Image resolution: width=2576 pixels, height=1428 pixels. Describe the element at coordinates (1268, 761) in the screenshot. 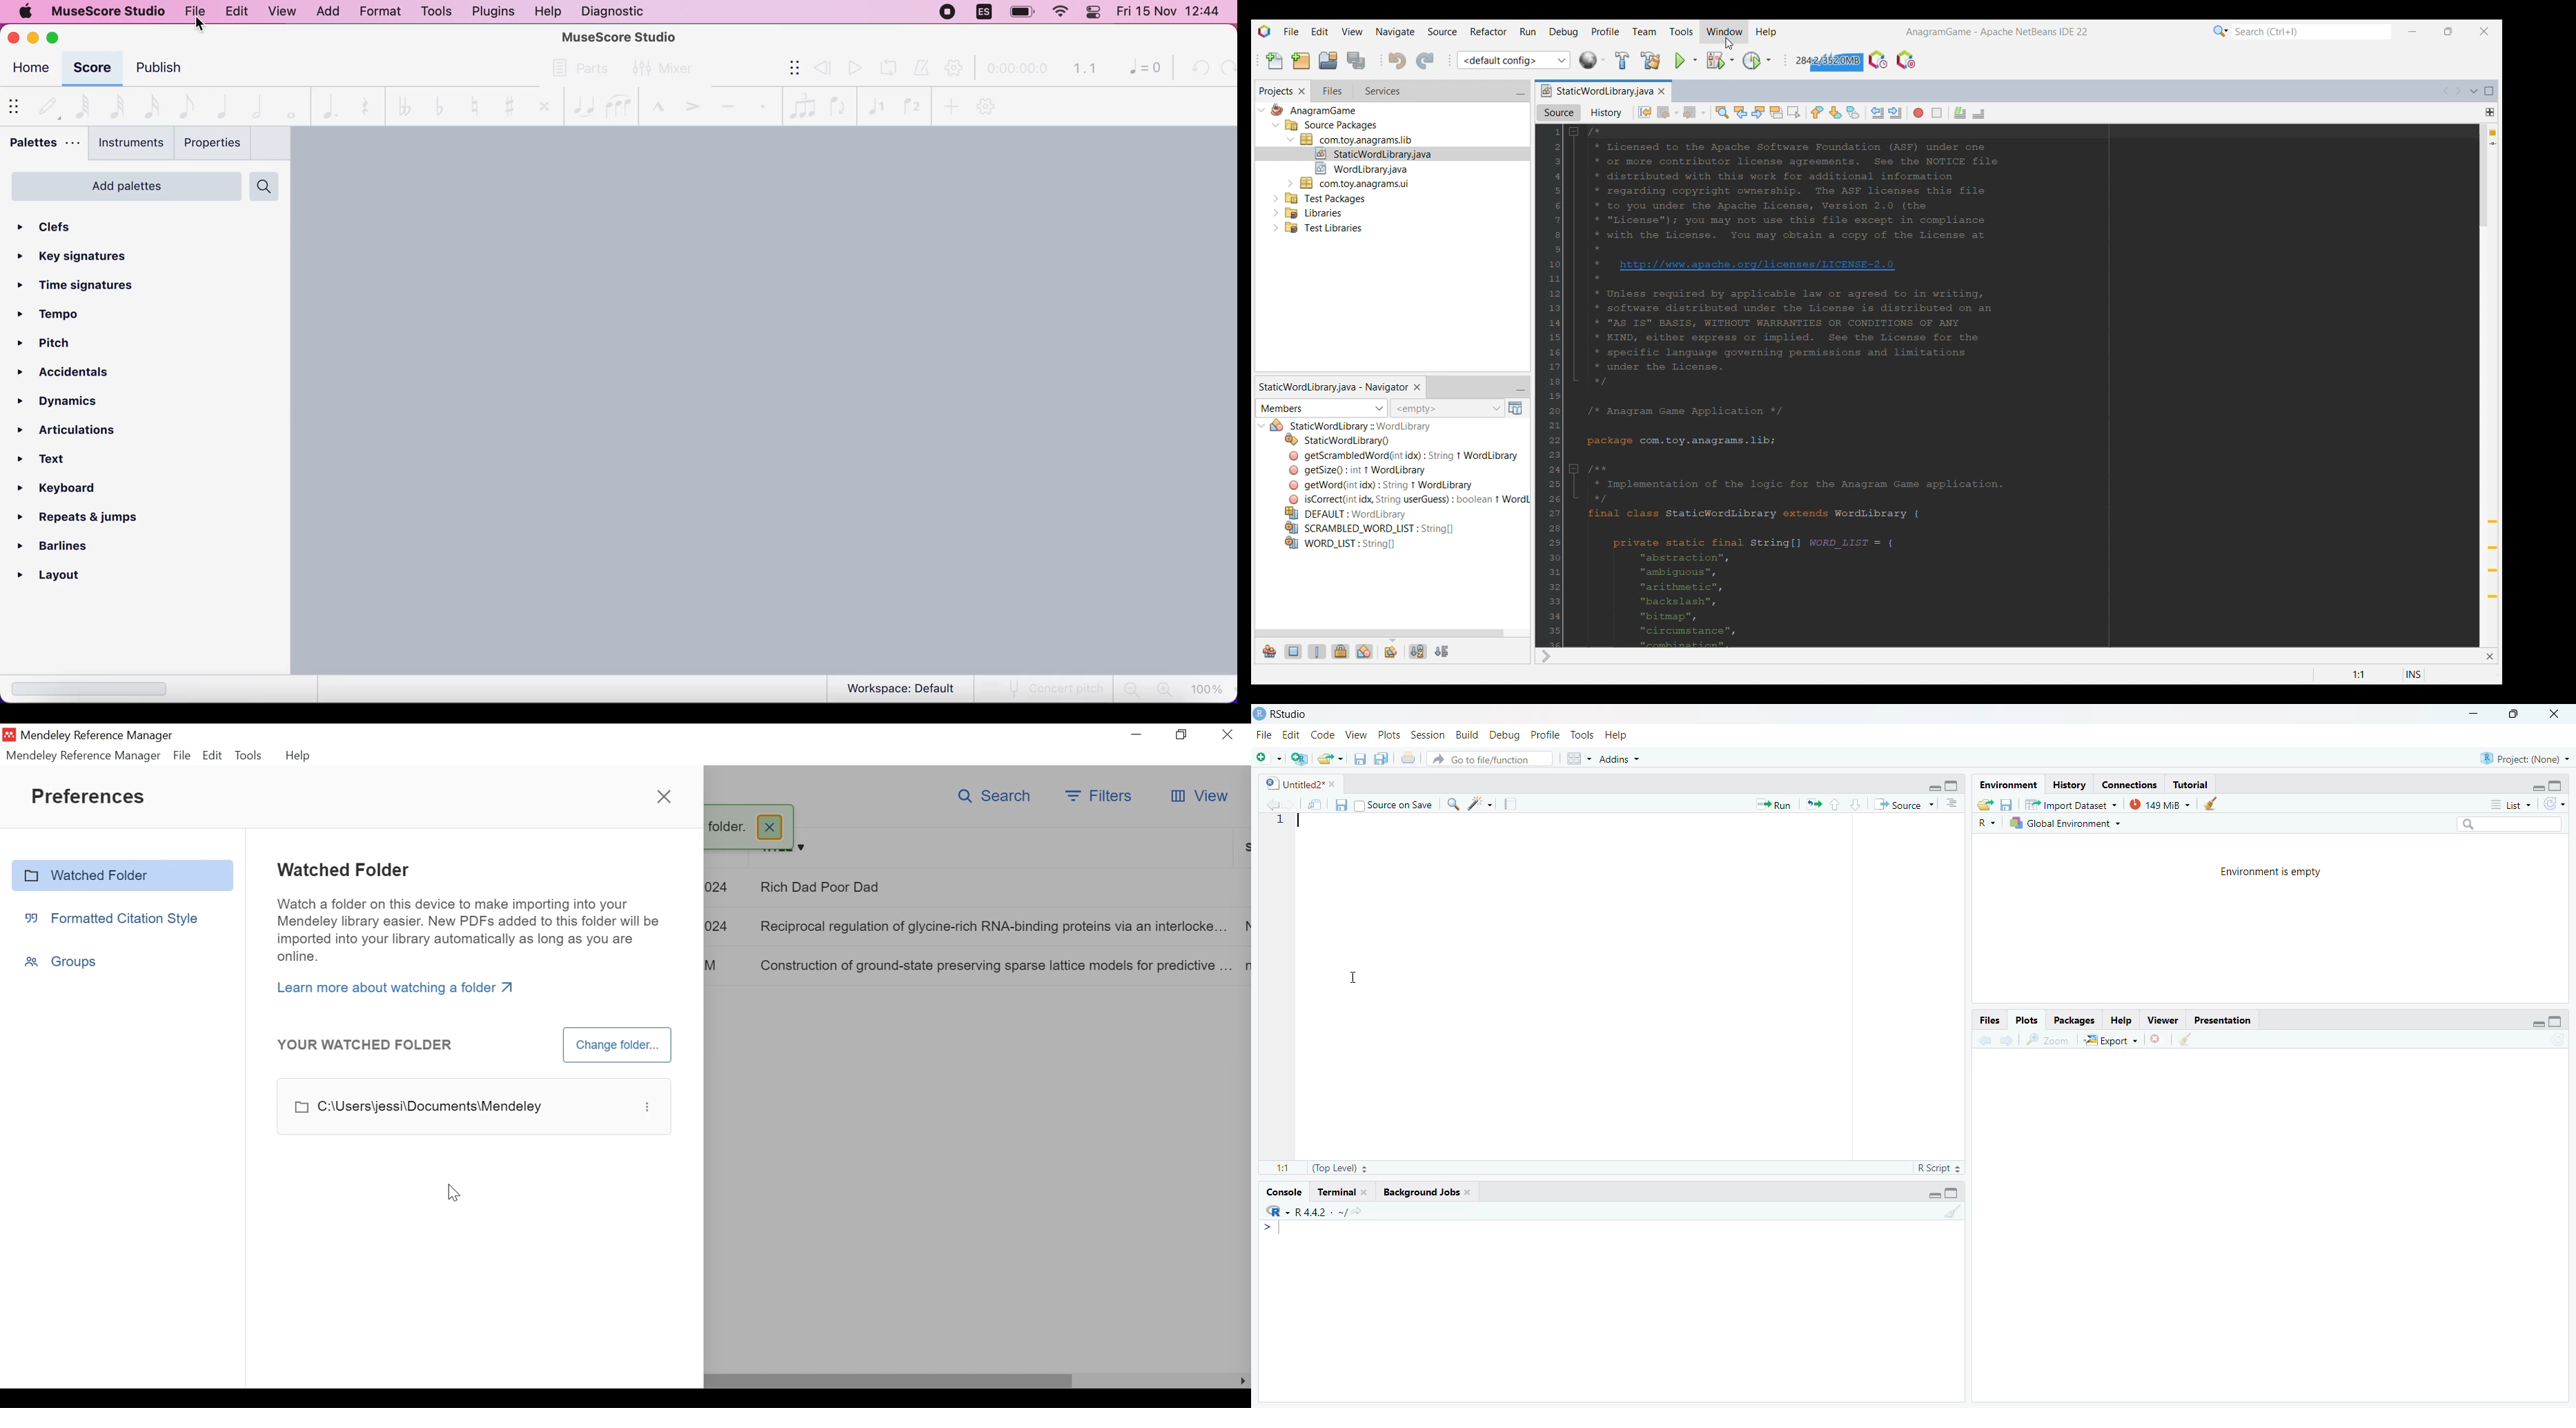

I see `New File` at that location.